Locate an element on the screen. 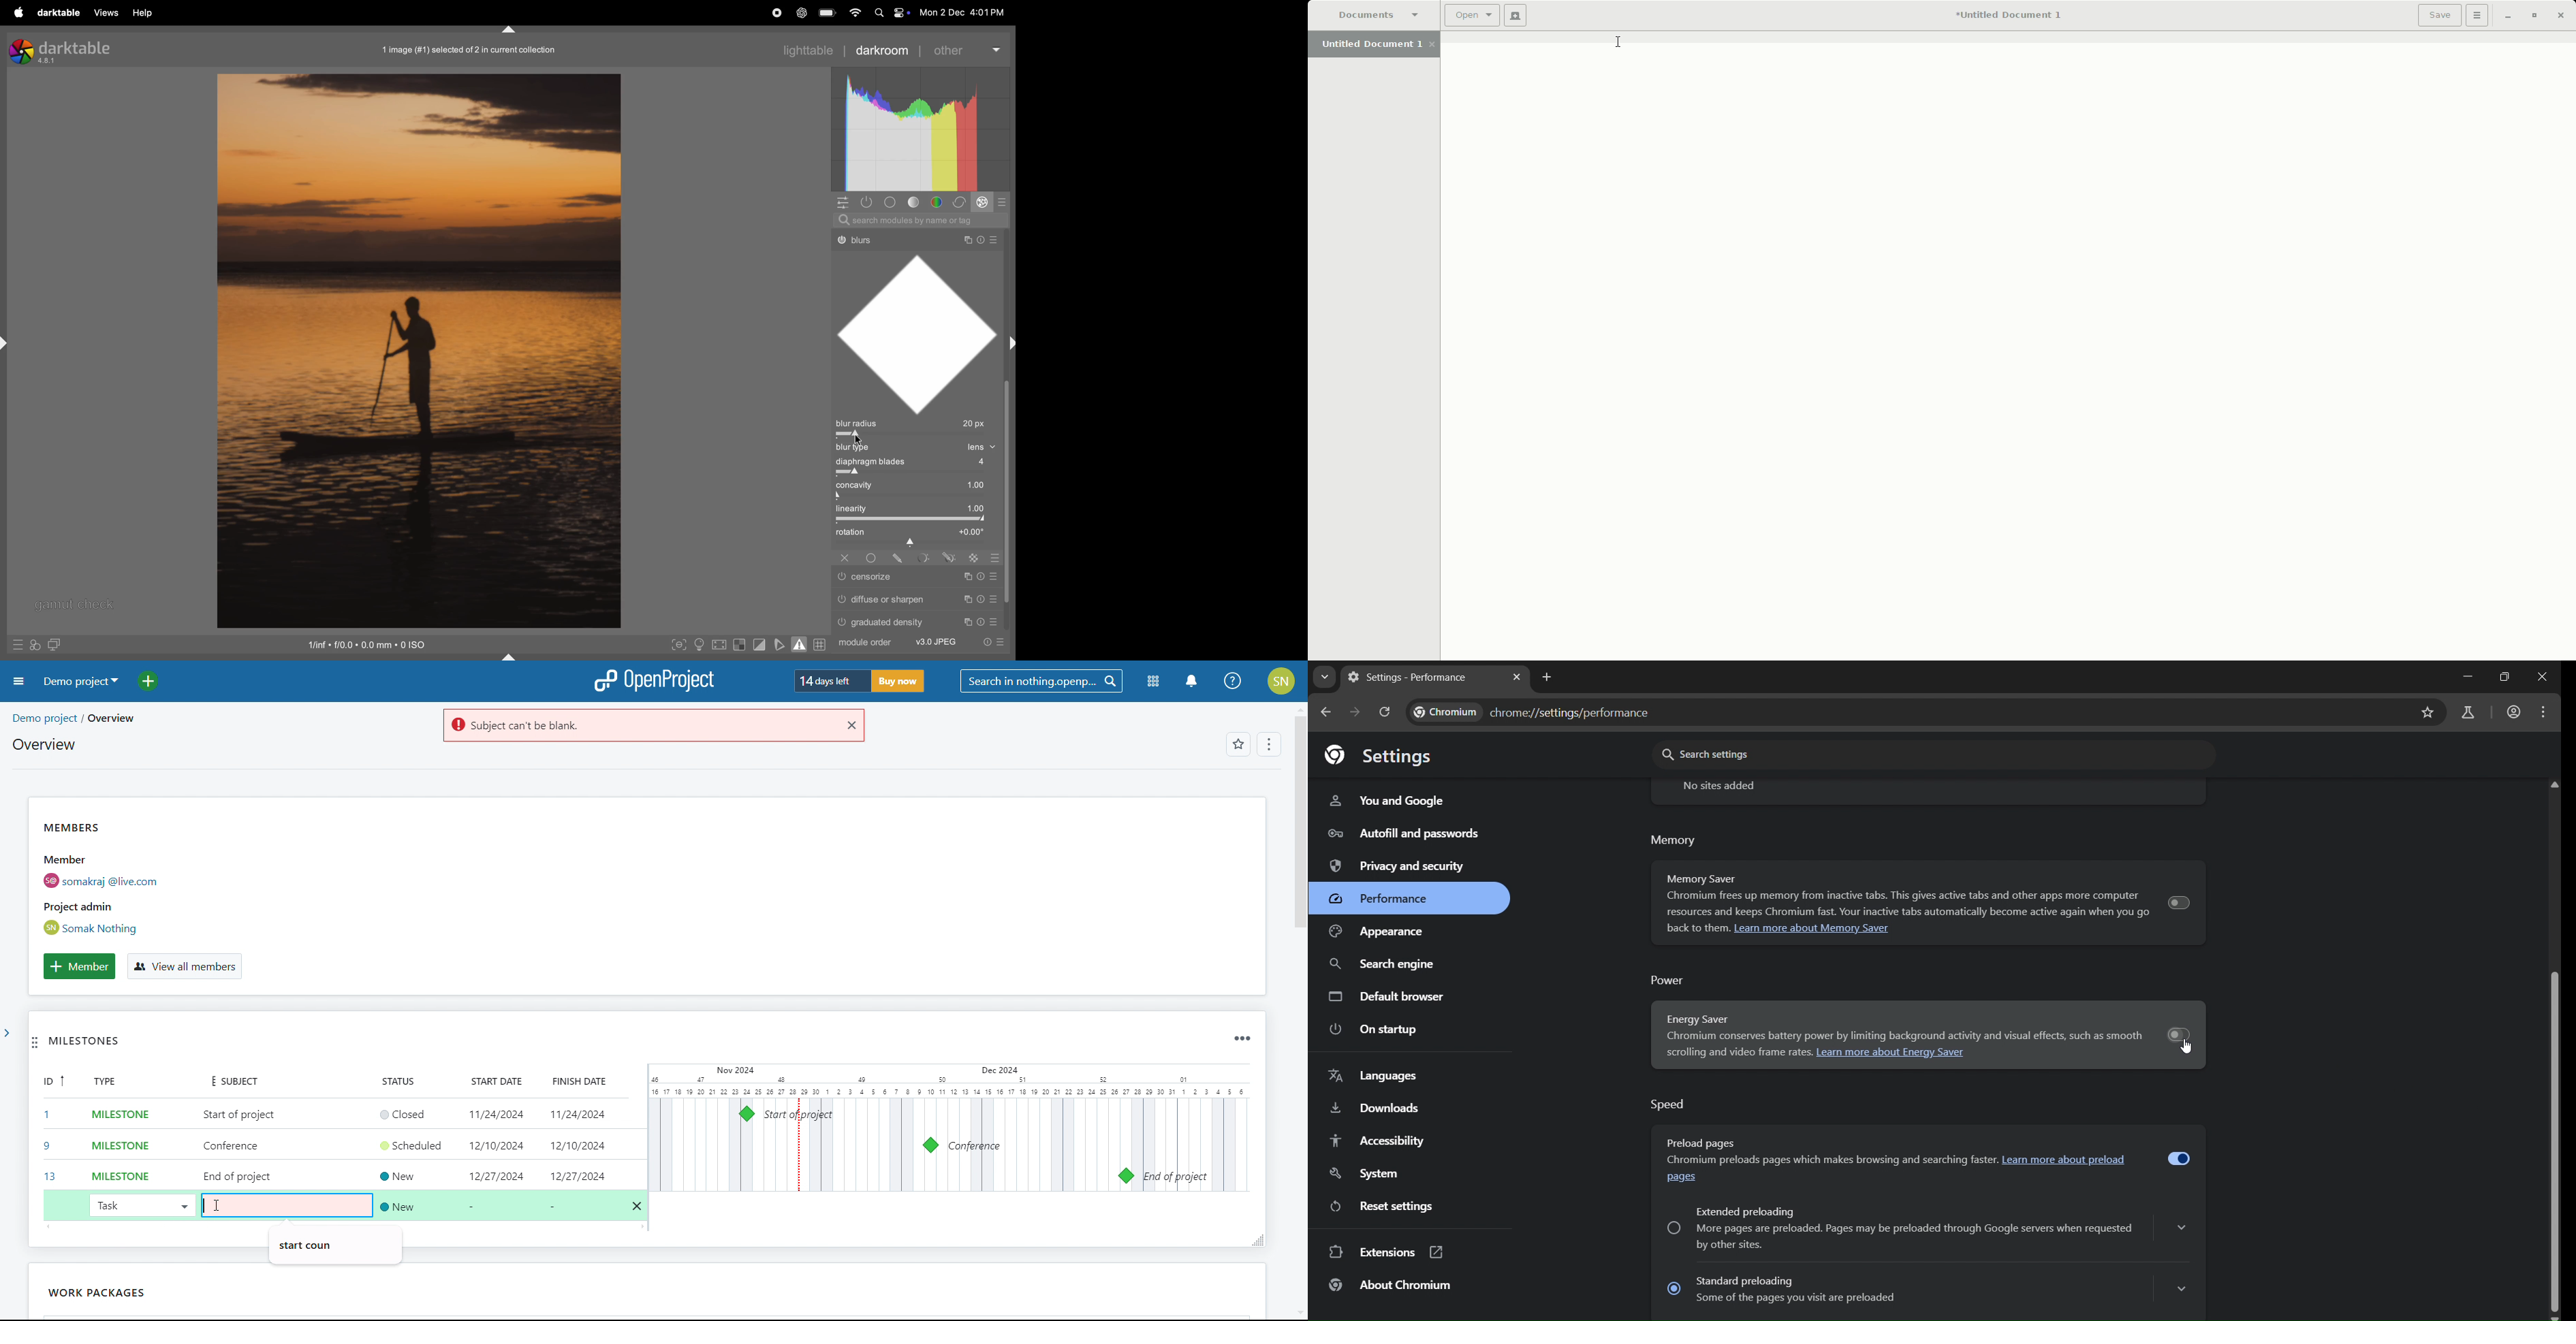 The height and width of the screenshot is (1344, 2576). con cativity is located at coordinates (920, 485).